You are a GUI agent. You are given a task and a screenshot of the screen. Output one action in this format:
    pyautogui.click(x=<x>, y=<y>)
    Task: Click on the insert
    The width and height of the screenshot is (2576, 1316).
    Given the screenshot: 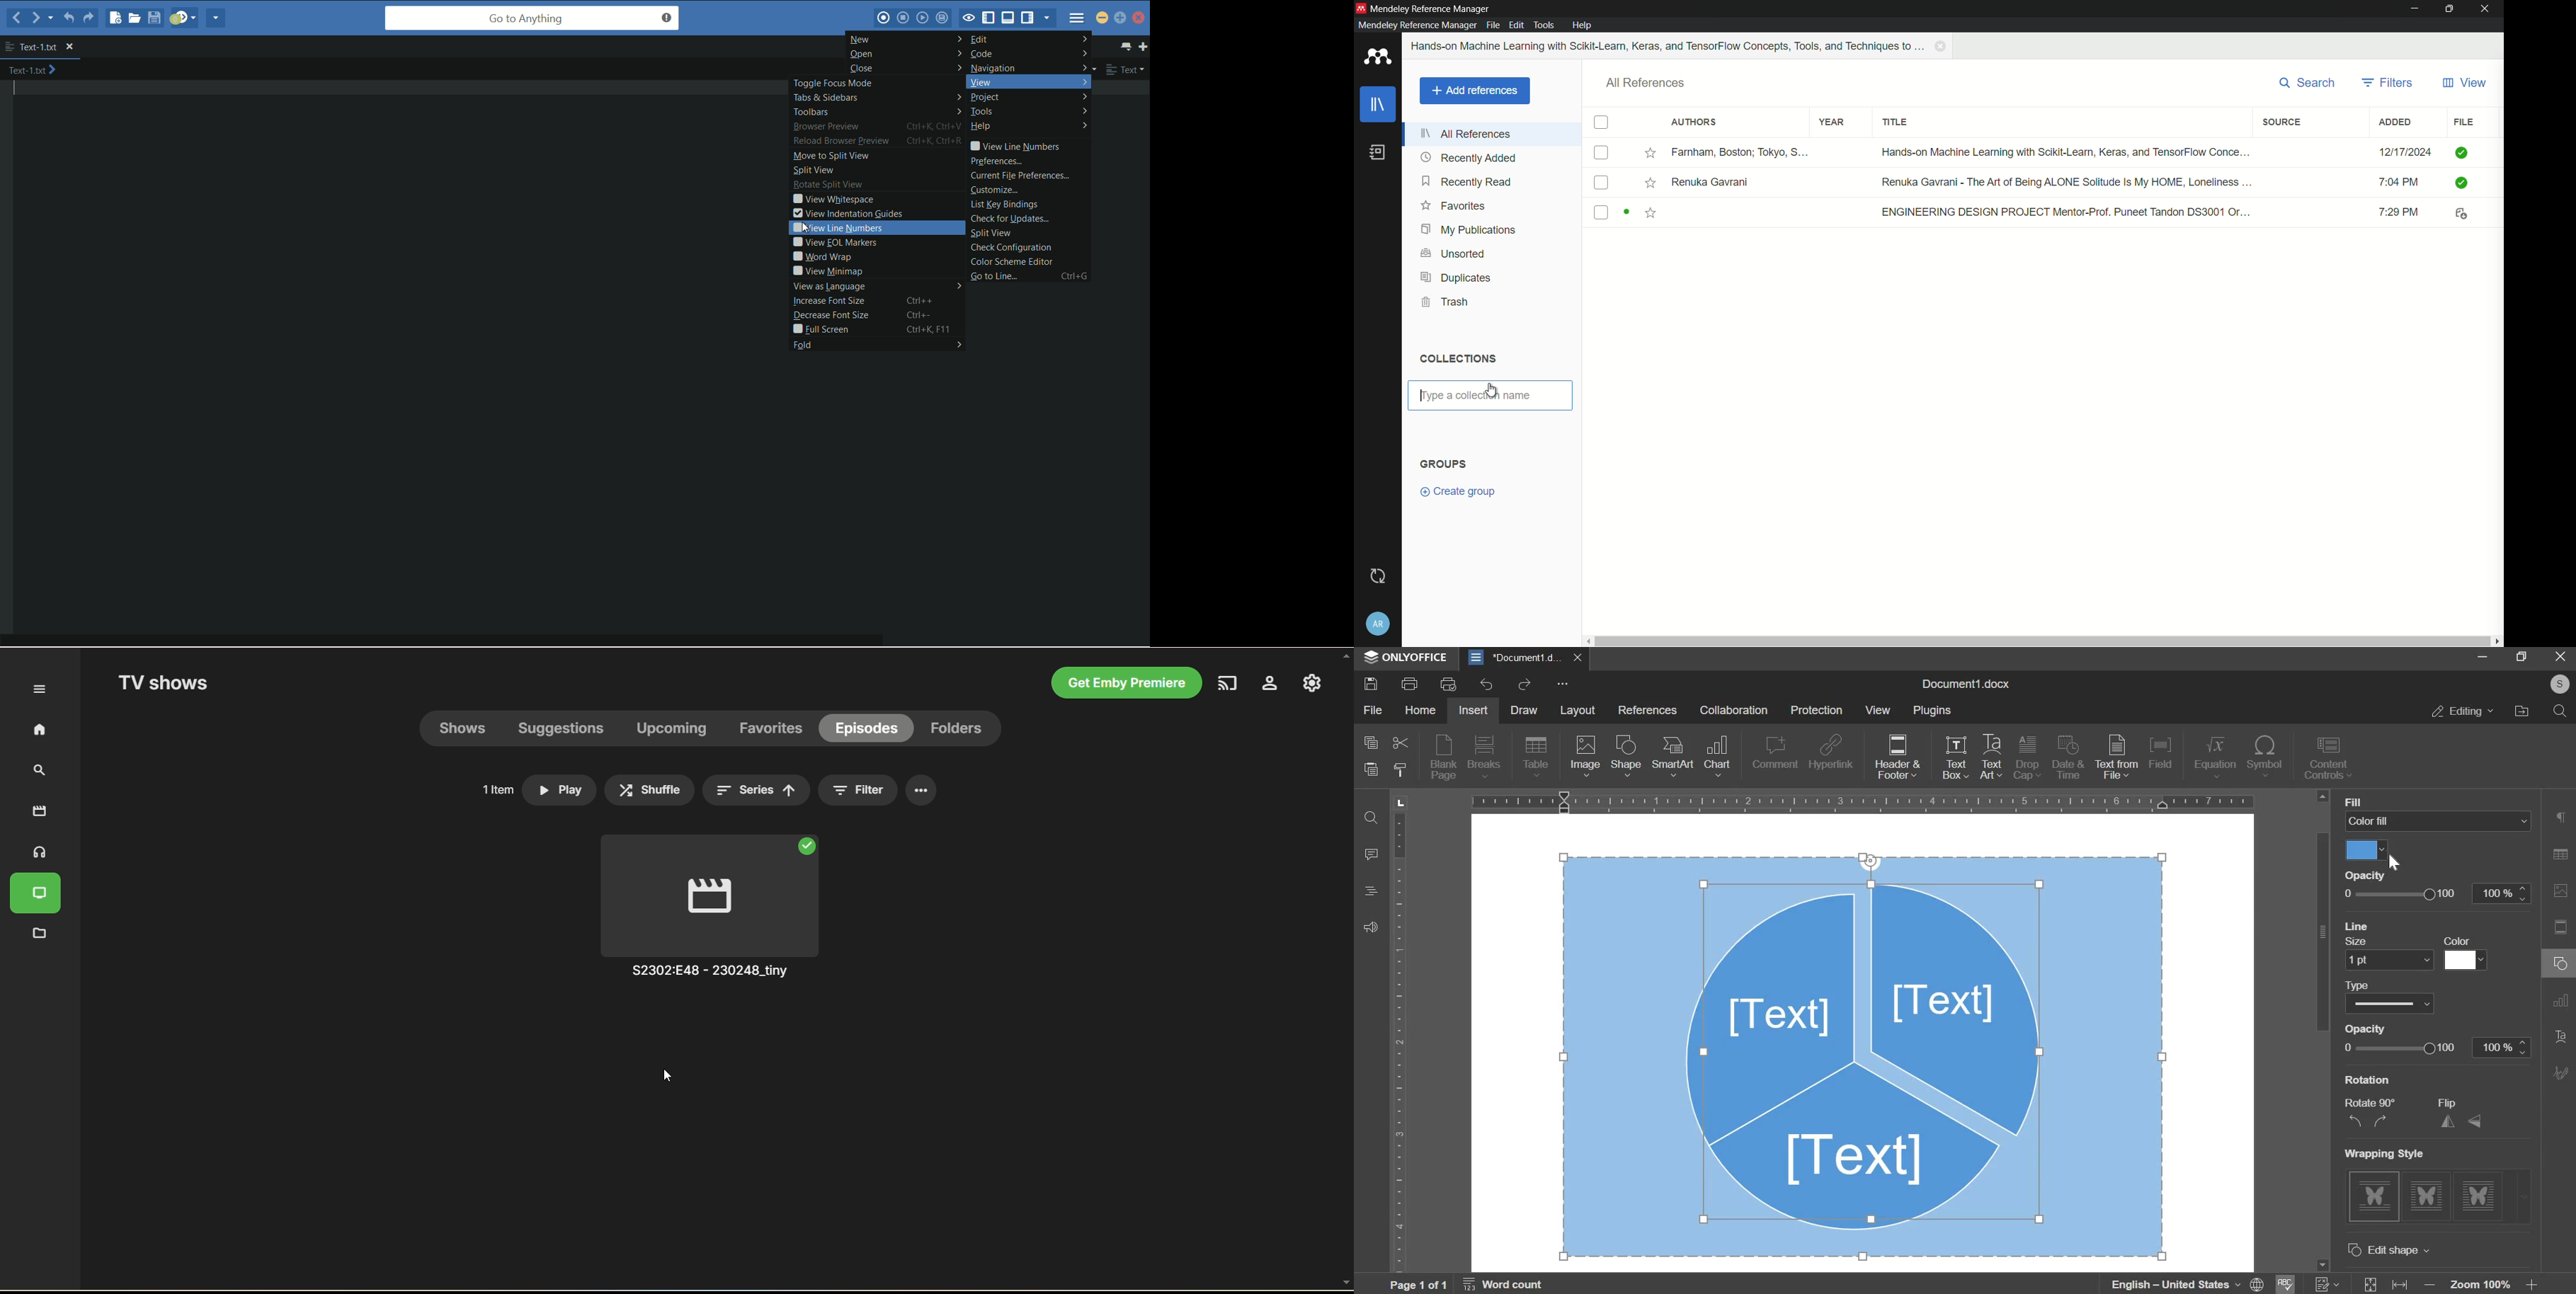 What is the action you would take?
    pyautogui.click(x=1473, y=711)
    